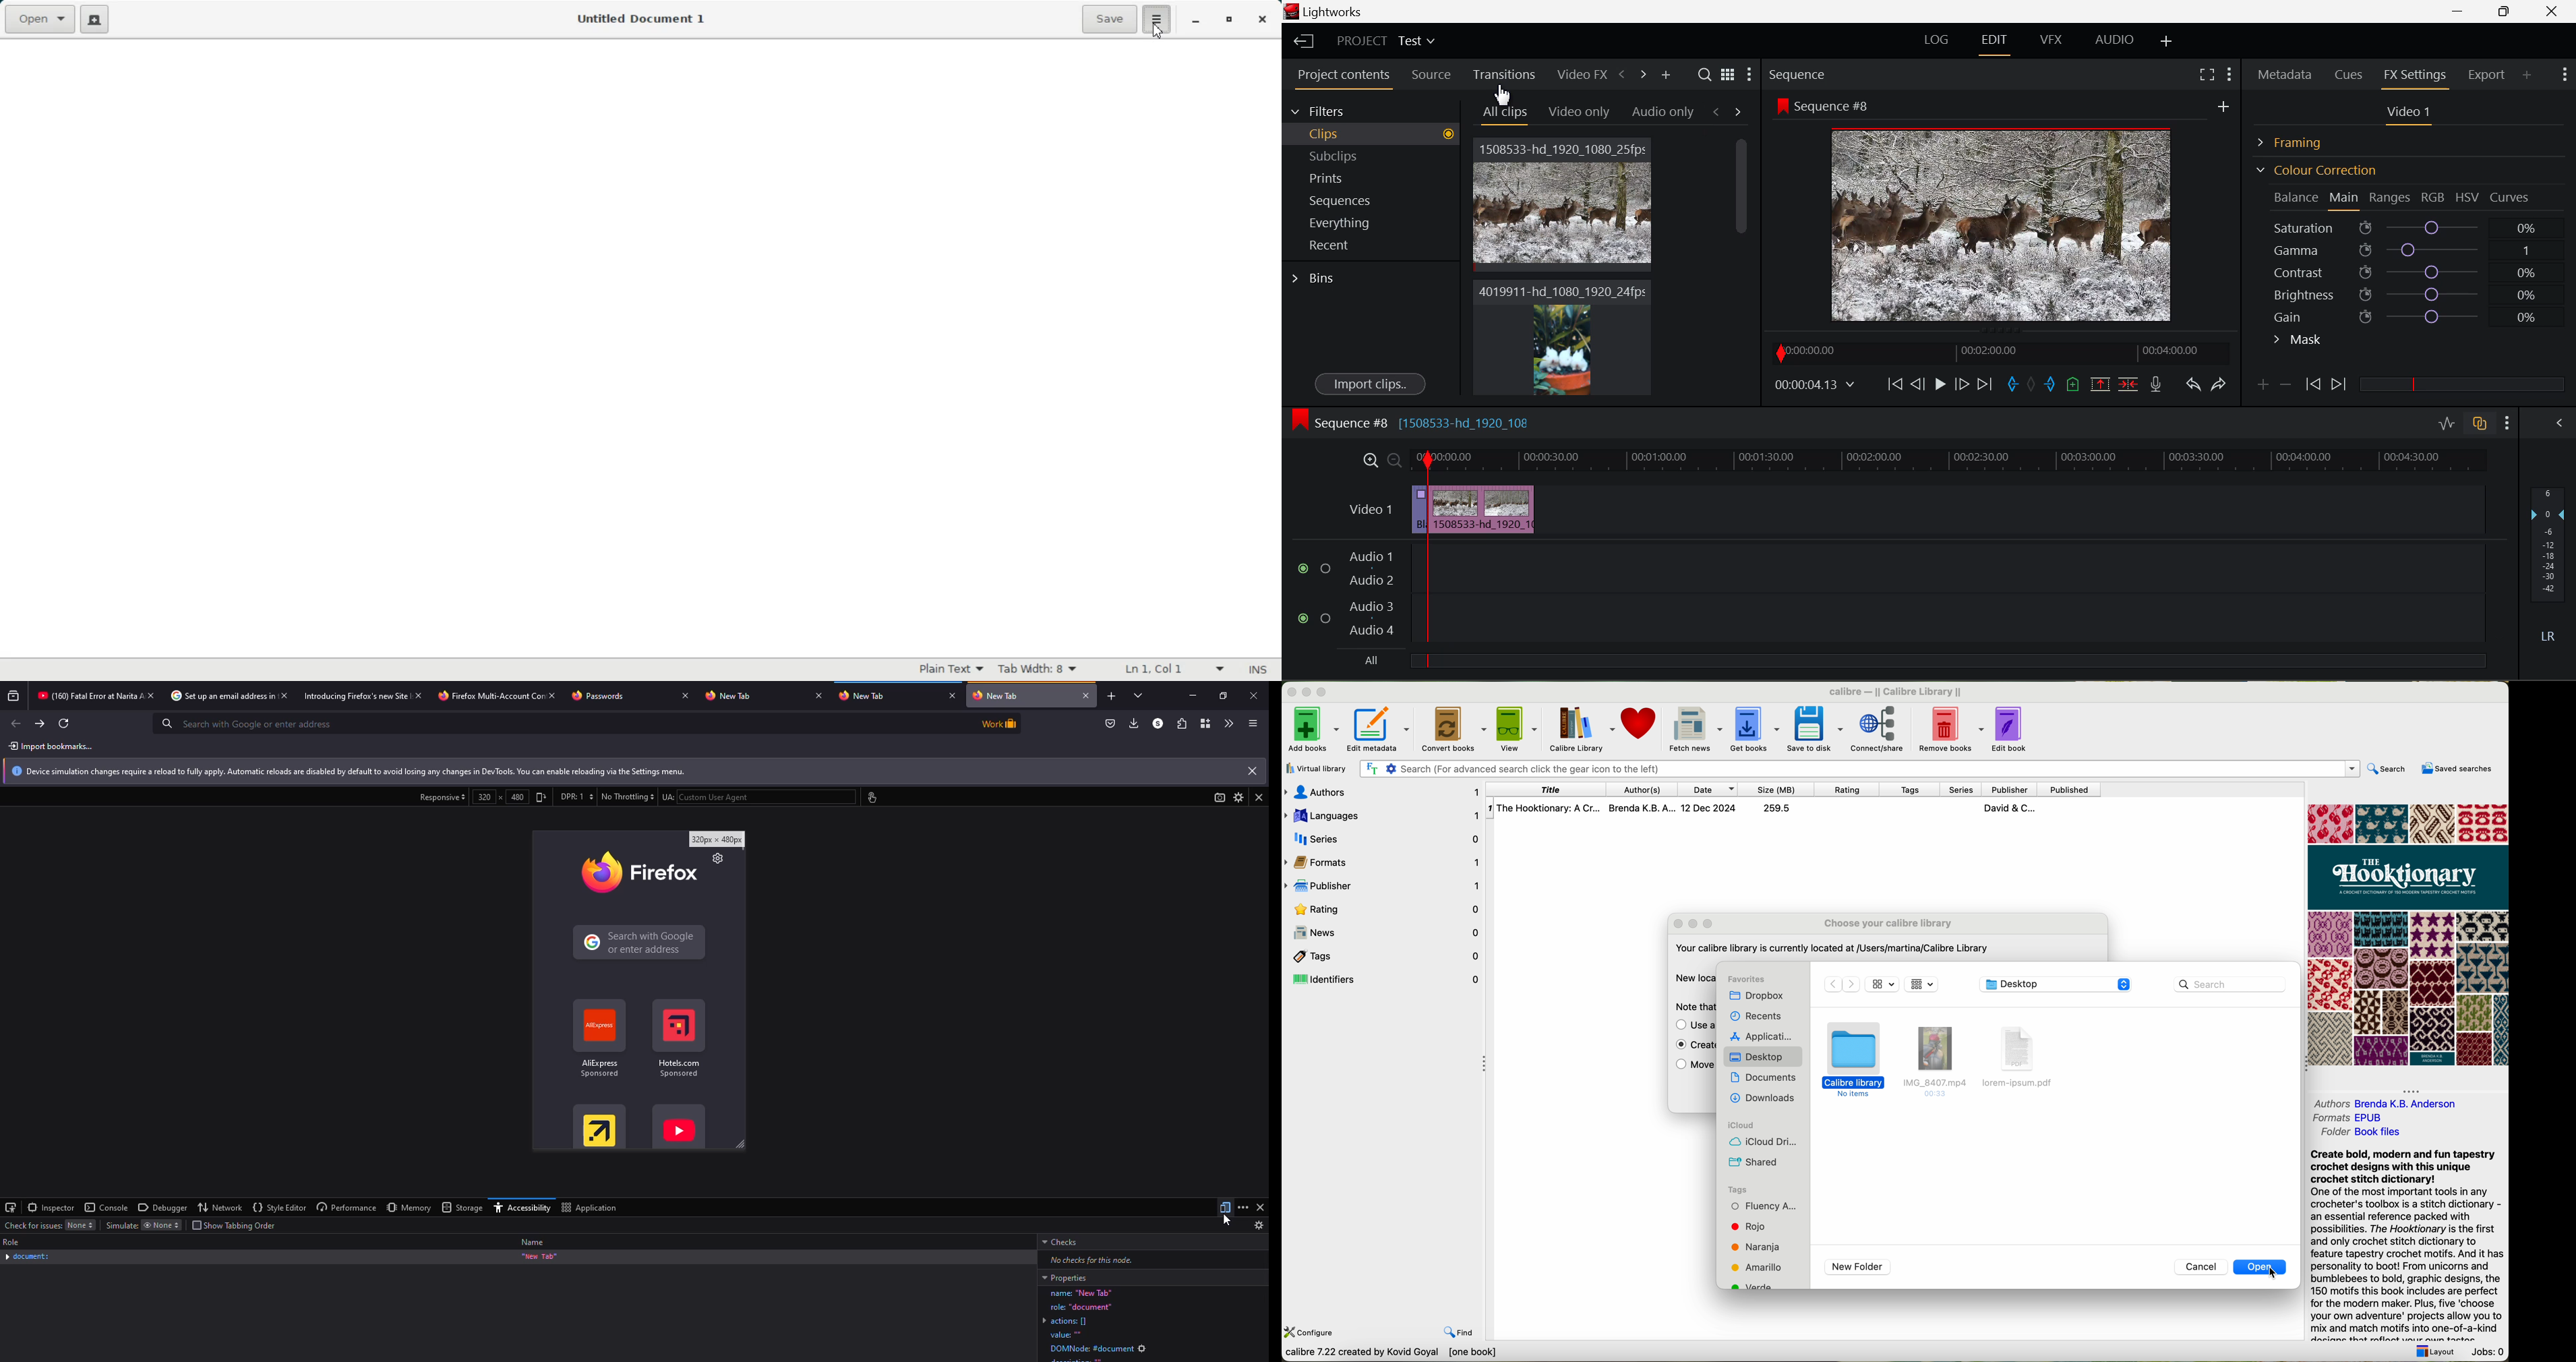 This screenshot has width=2576, height=1372. What do you see at coordinates (2059, 985) in the screenshot?
I see `desktop` at bounding box center [2059, 985].